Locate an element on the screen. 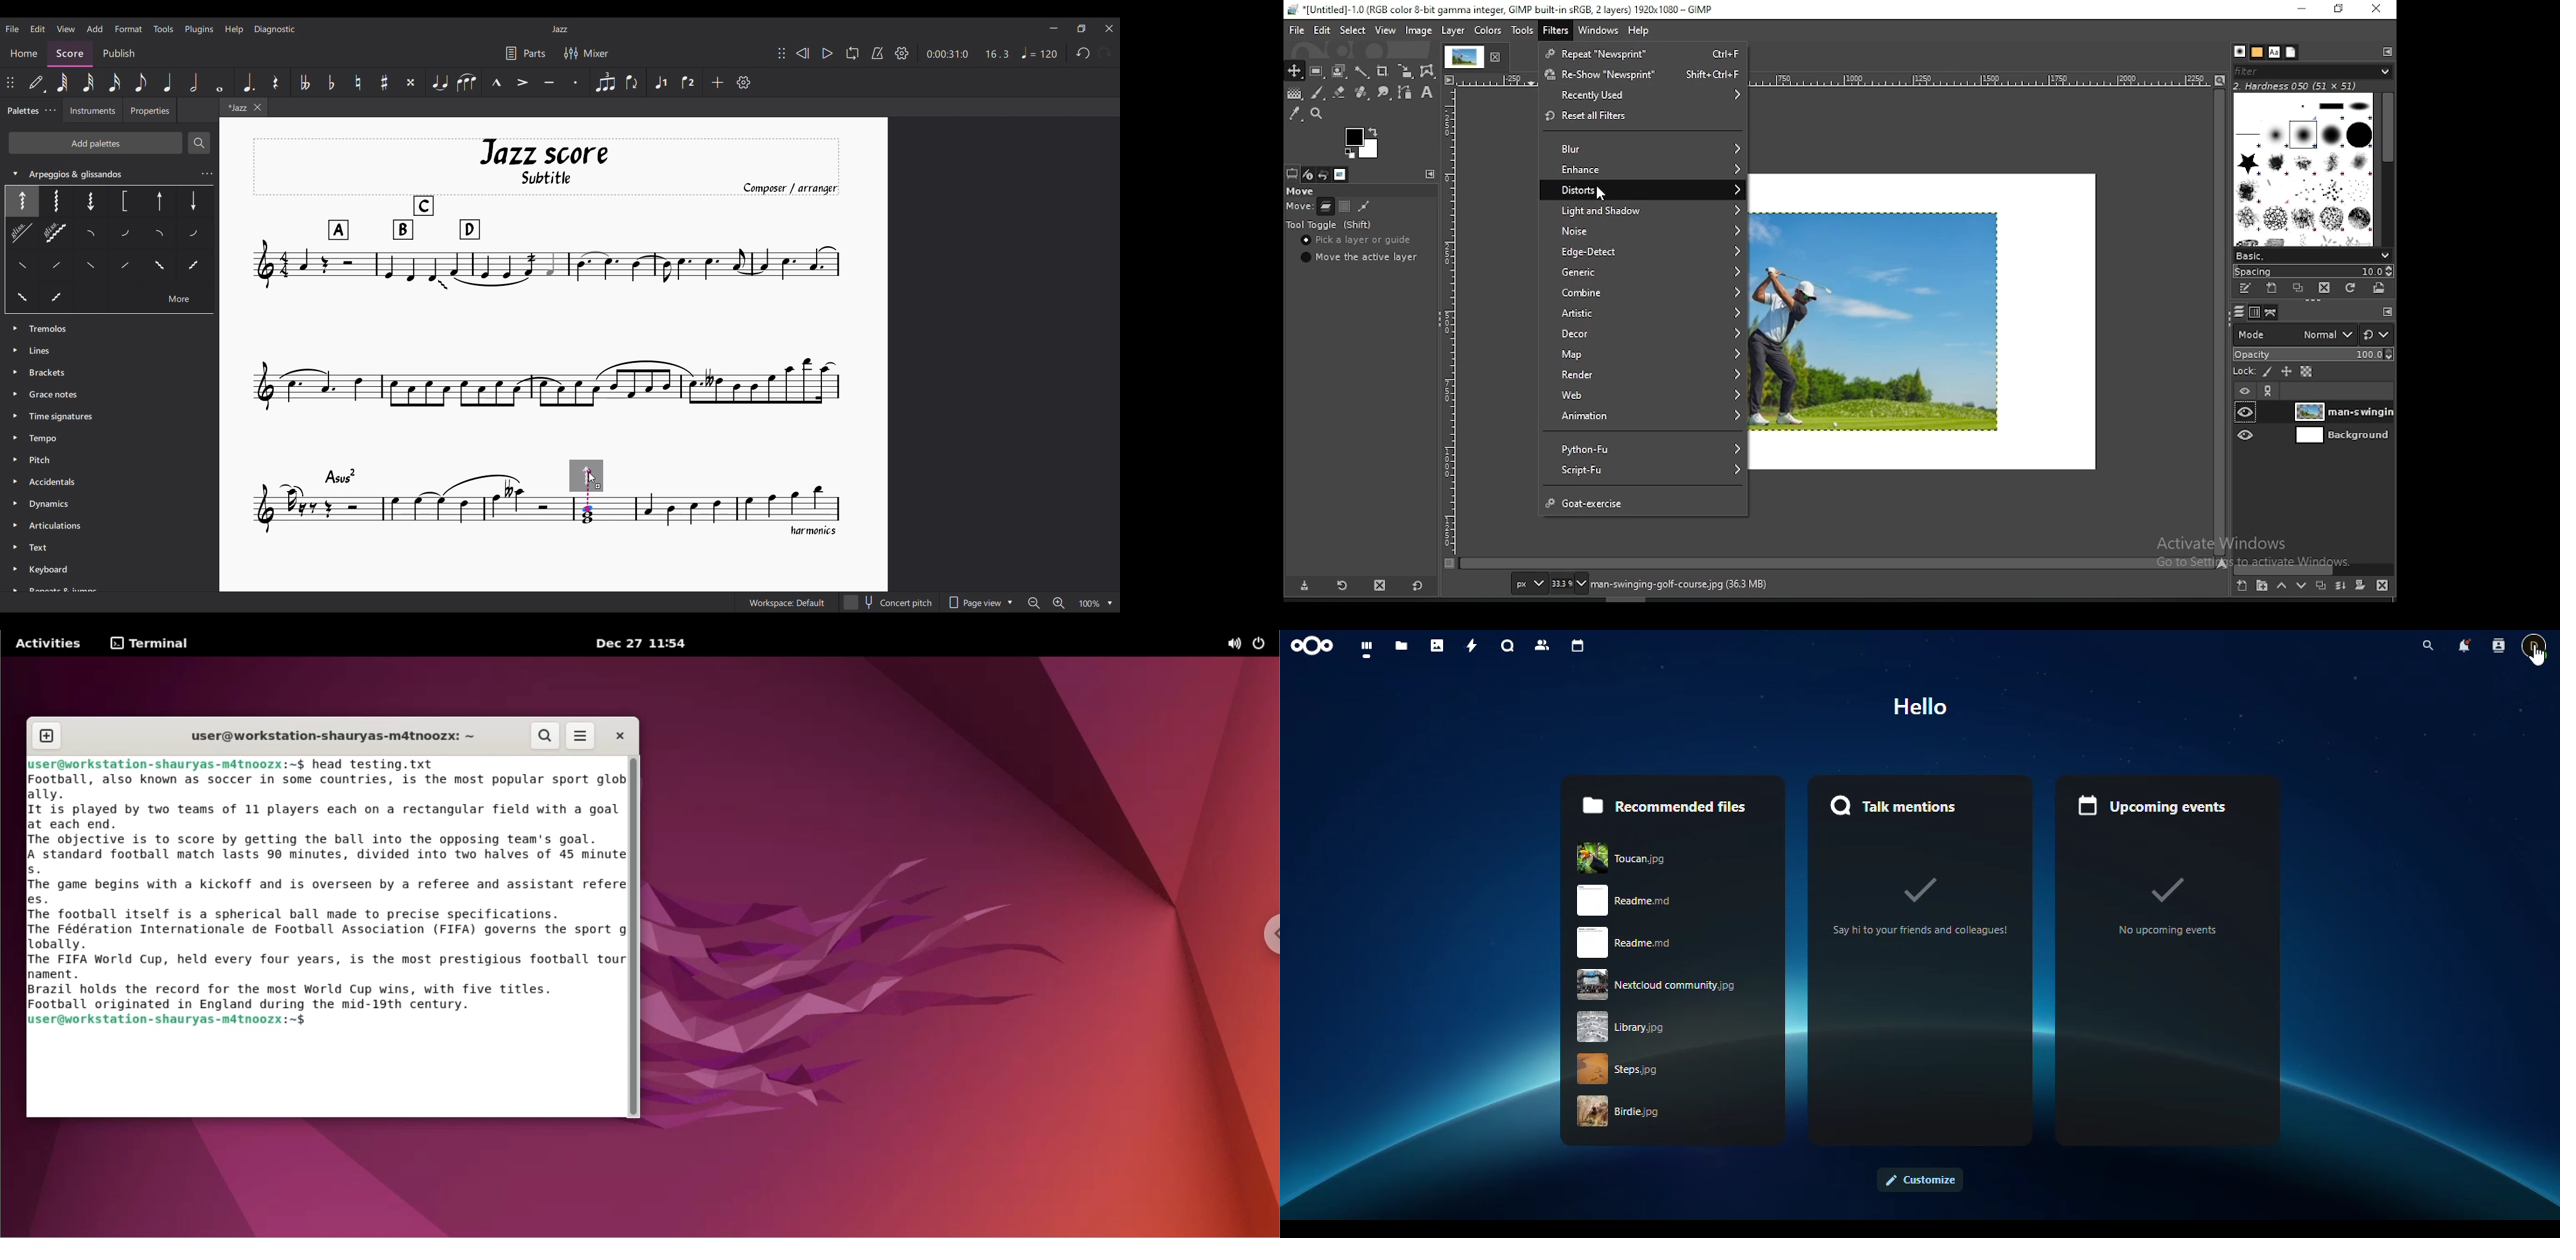 The image size is (2576, 1260). lock alpha channel is located at coordinates (2305, 372).